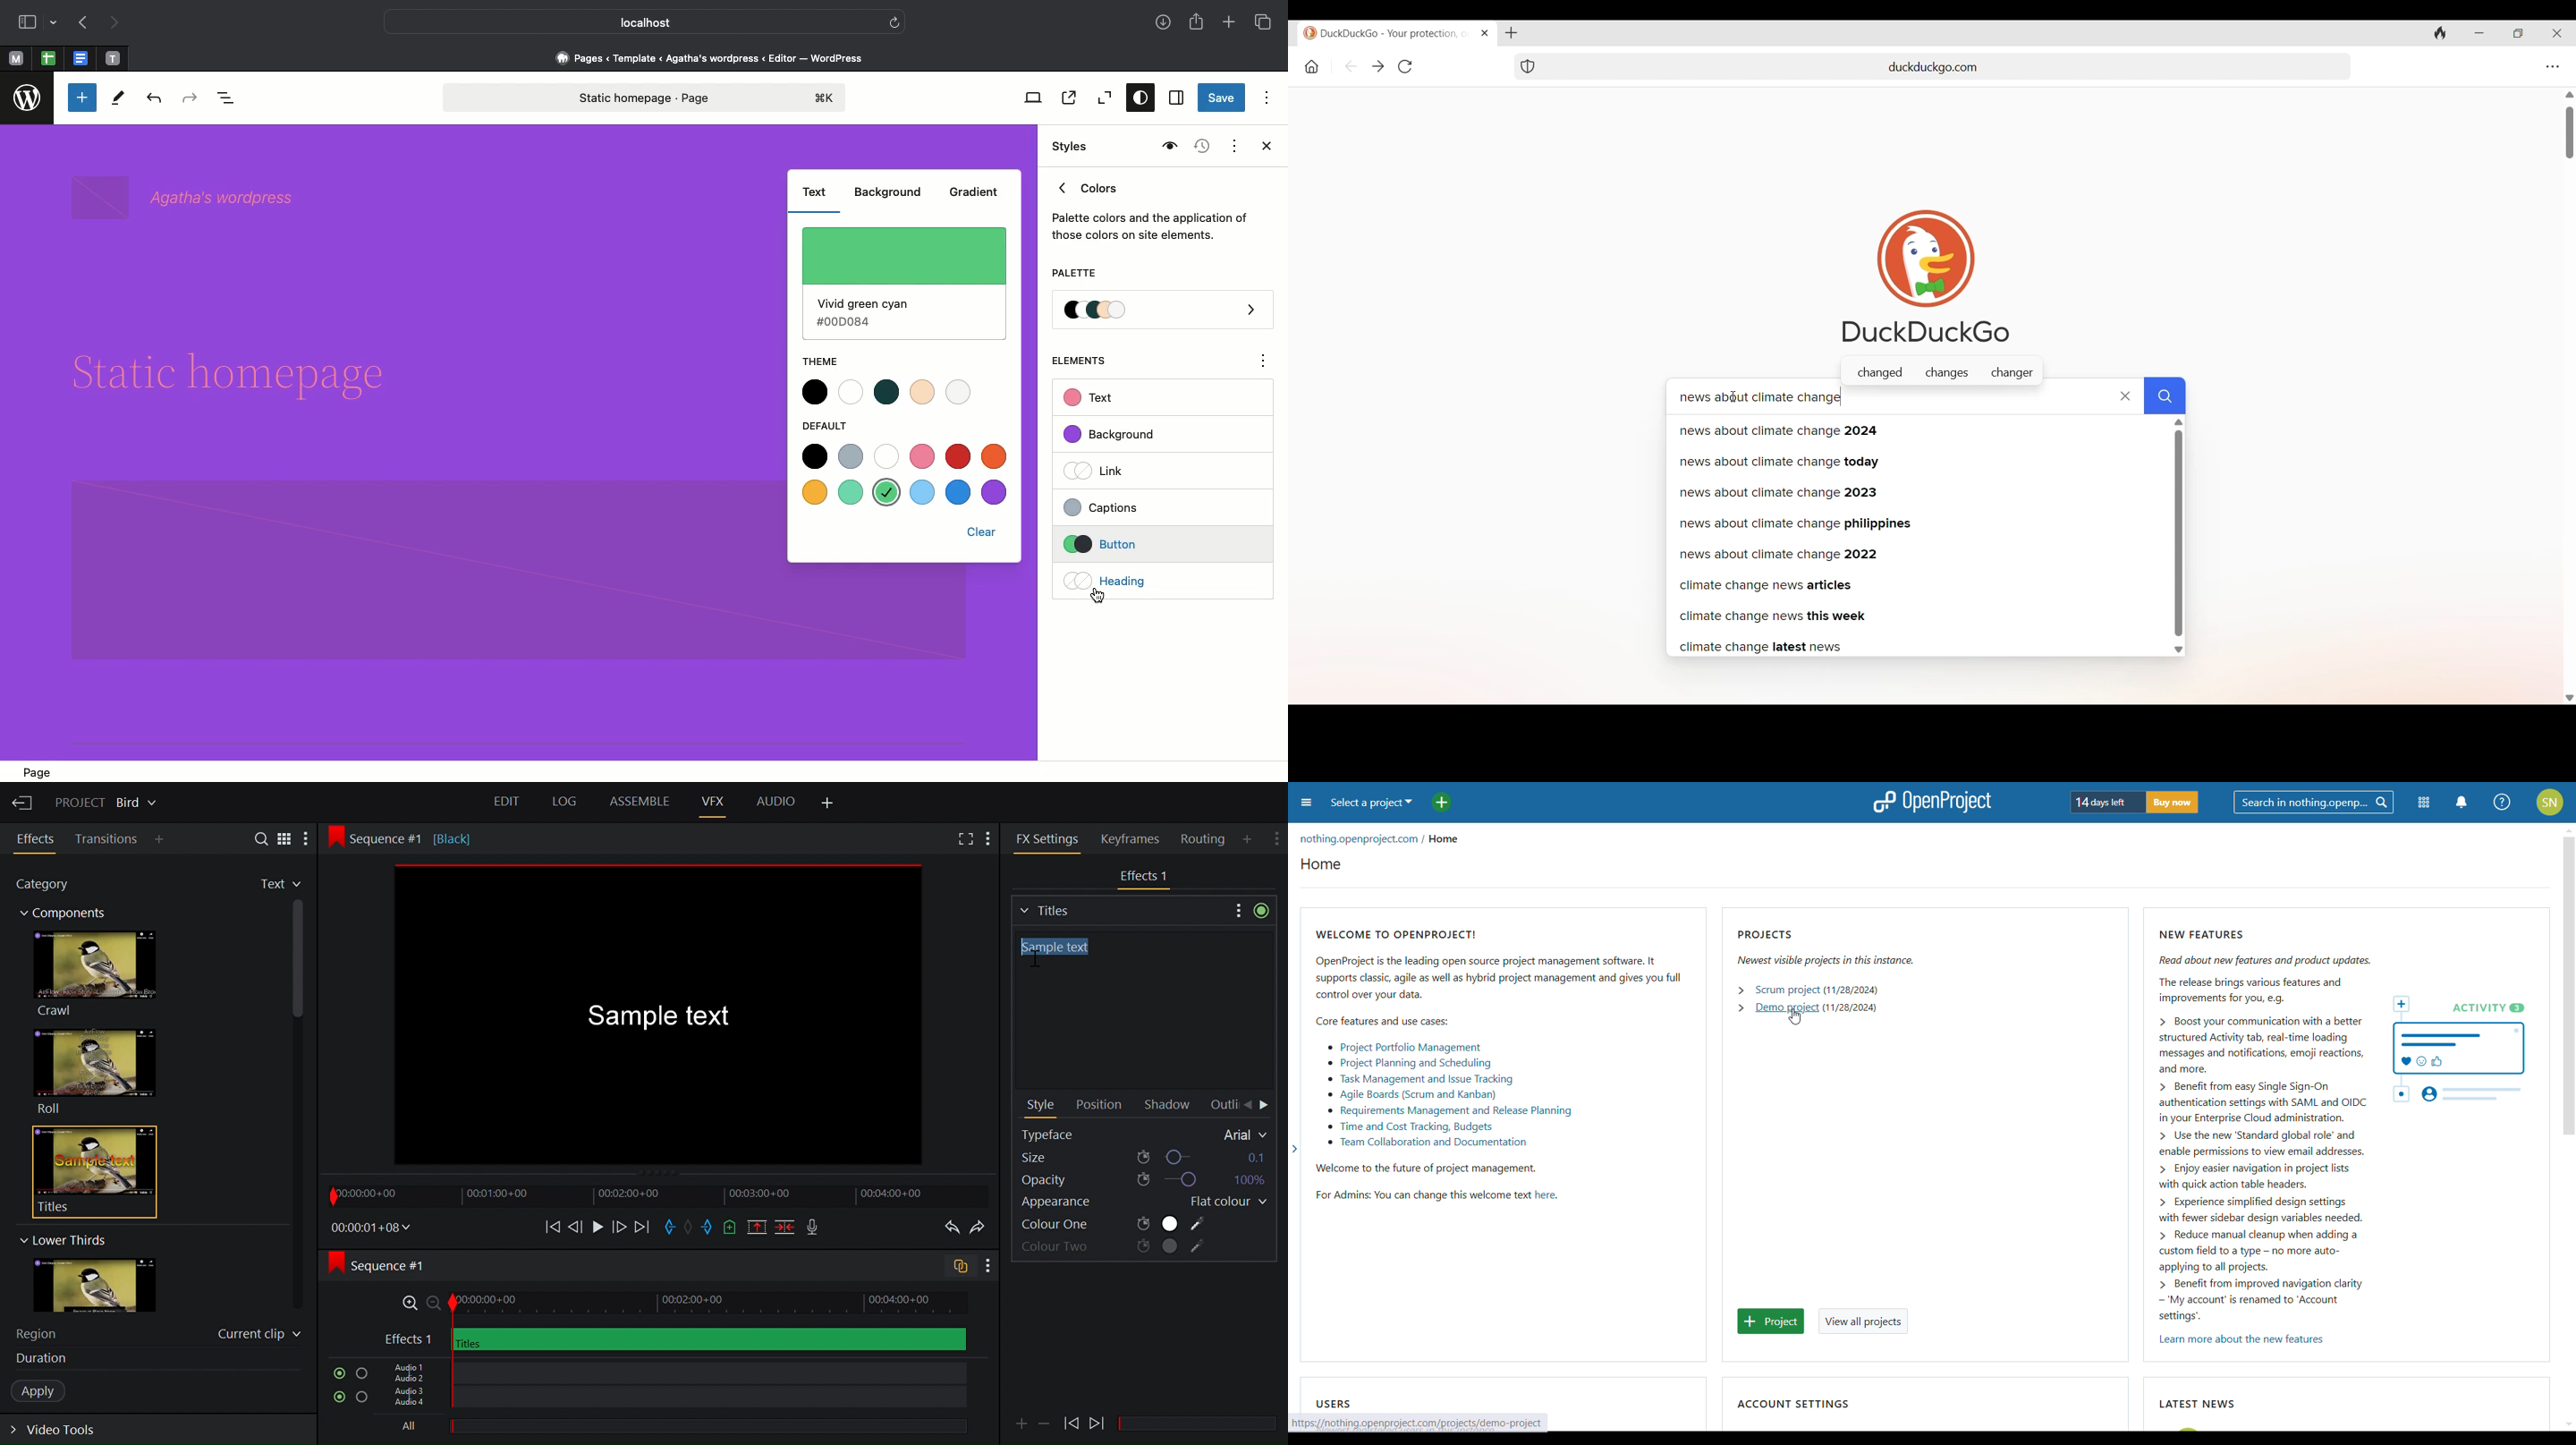 This screenshot has width=2576, height=1456. Describe the element at coordinates (46, 1358) in the screenshot. I see `` at that location.